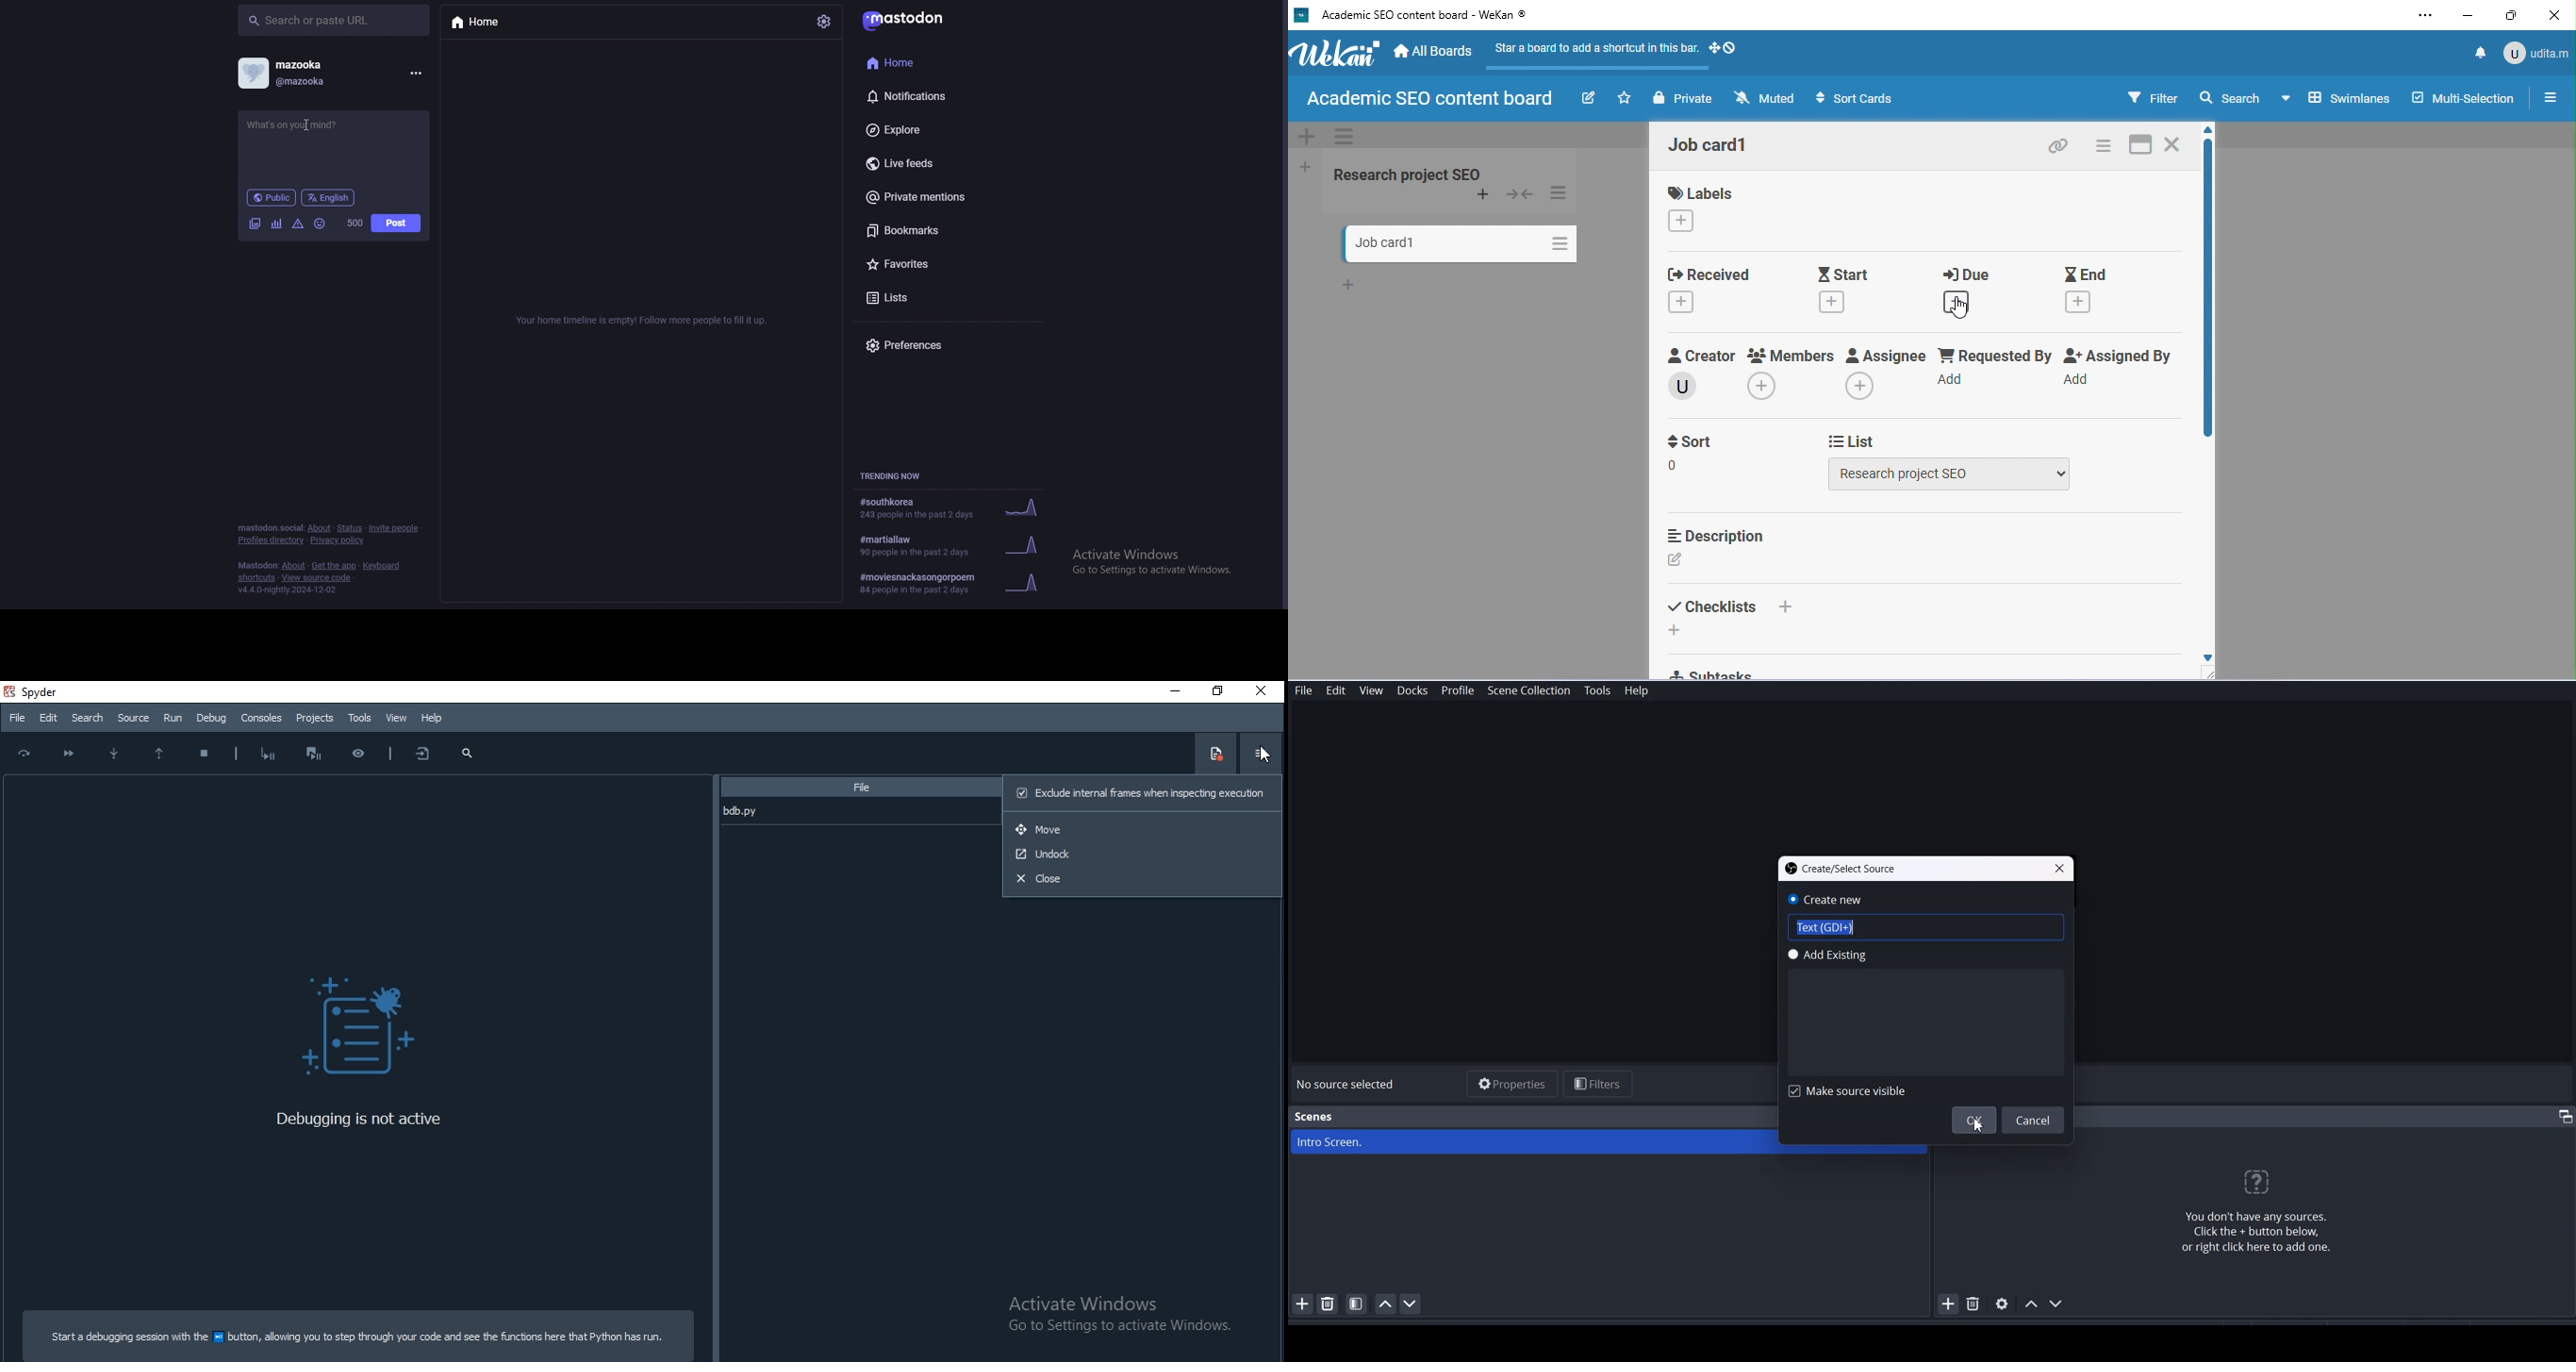 The width and height of the screenshot is (2576, 1372). Describe the element at coordinates (894, 475) in the screenshot. I see `trending now` at that location.